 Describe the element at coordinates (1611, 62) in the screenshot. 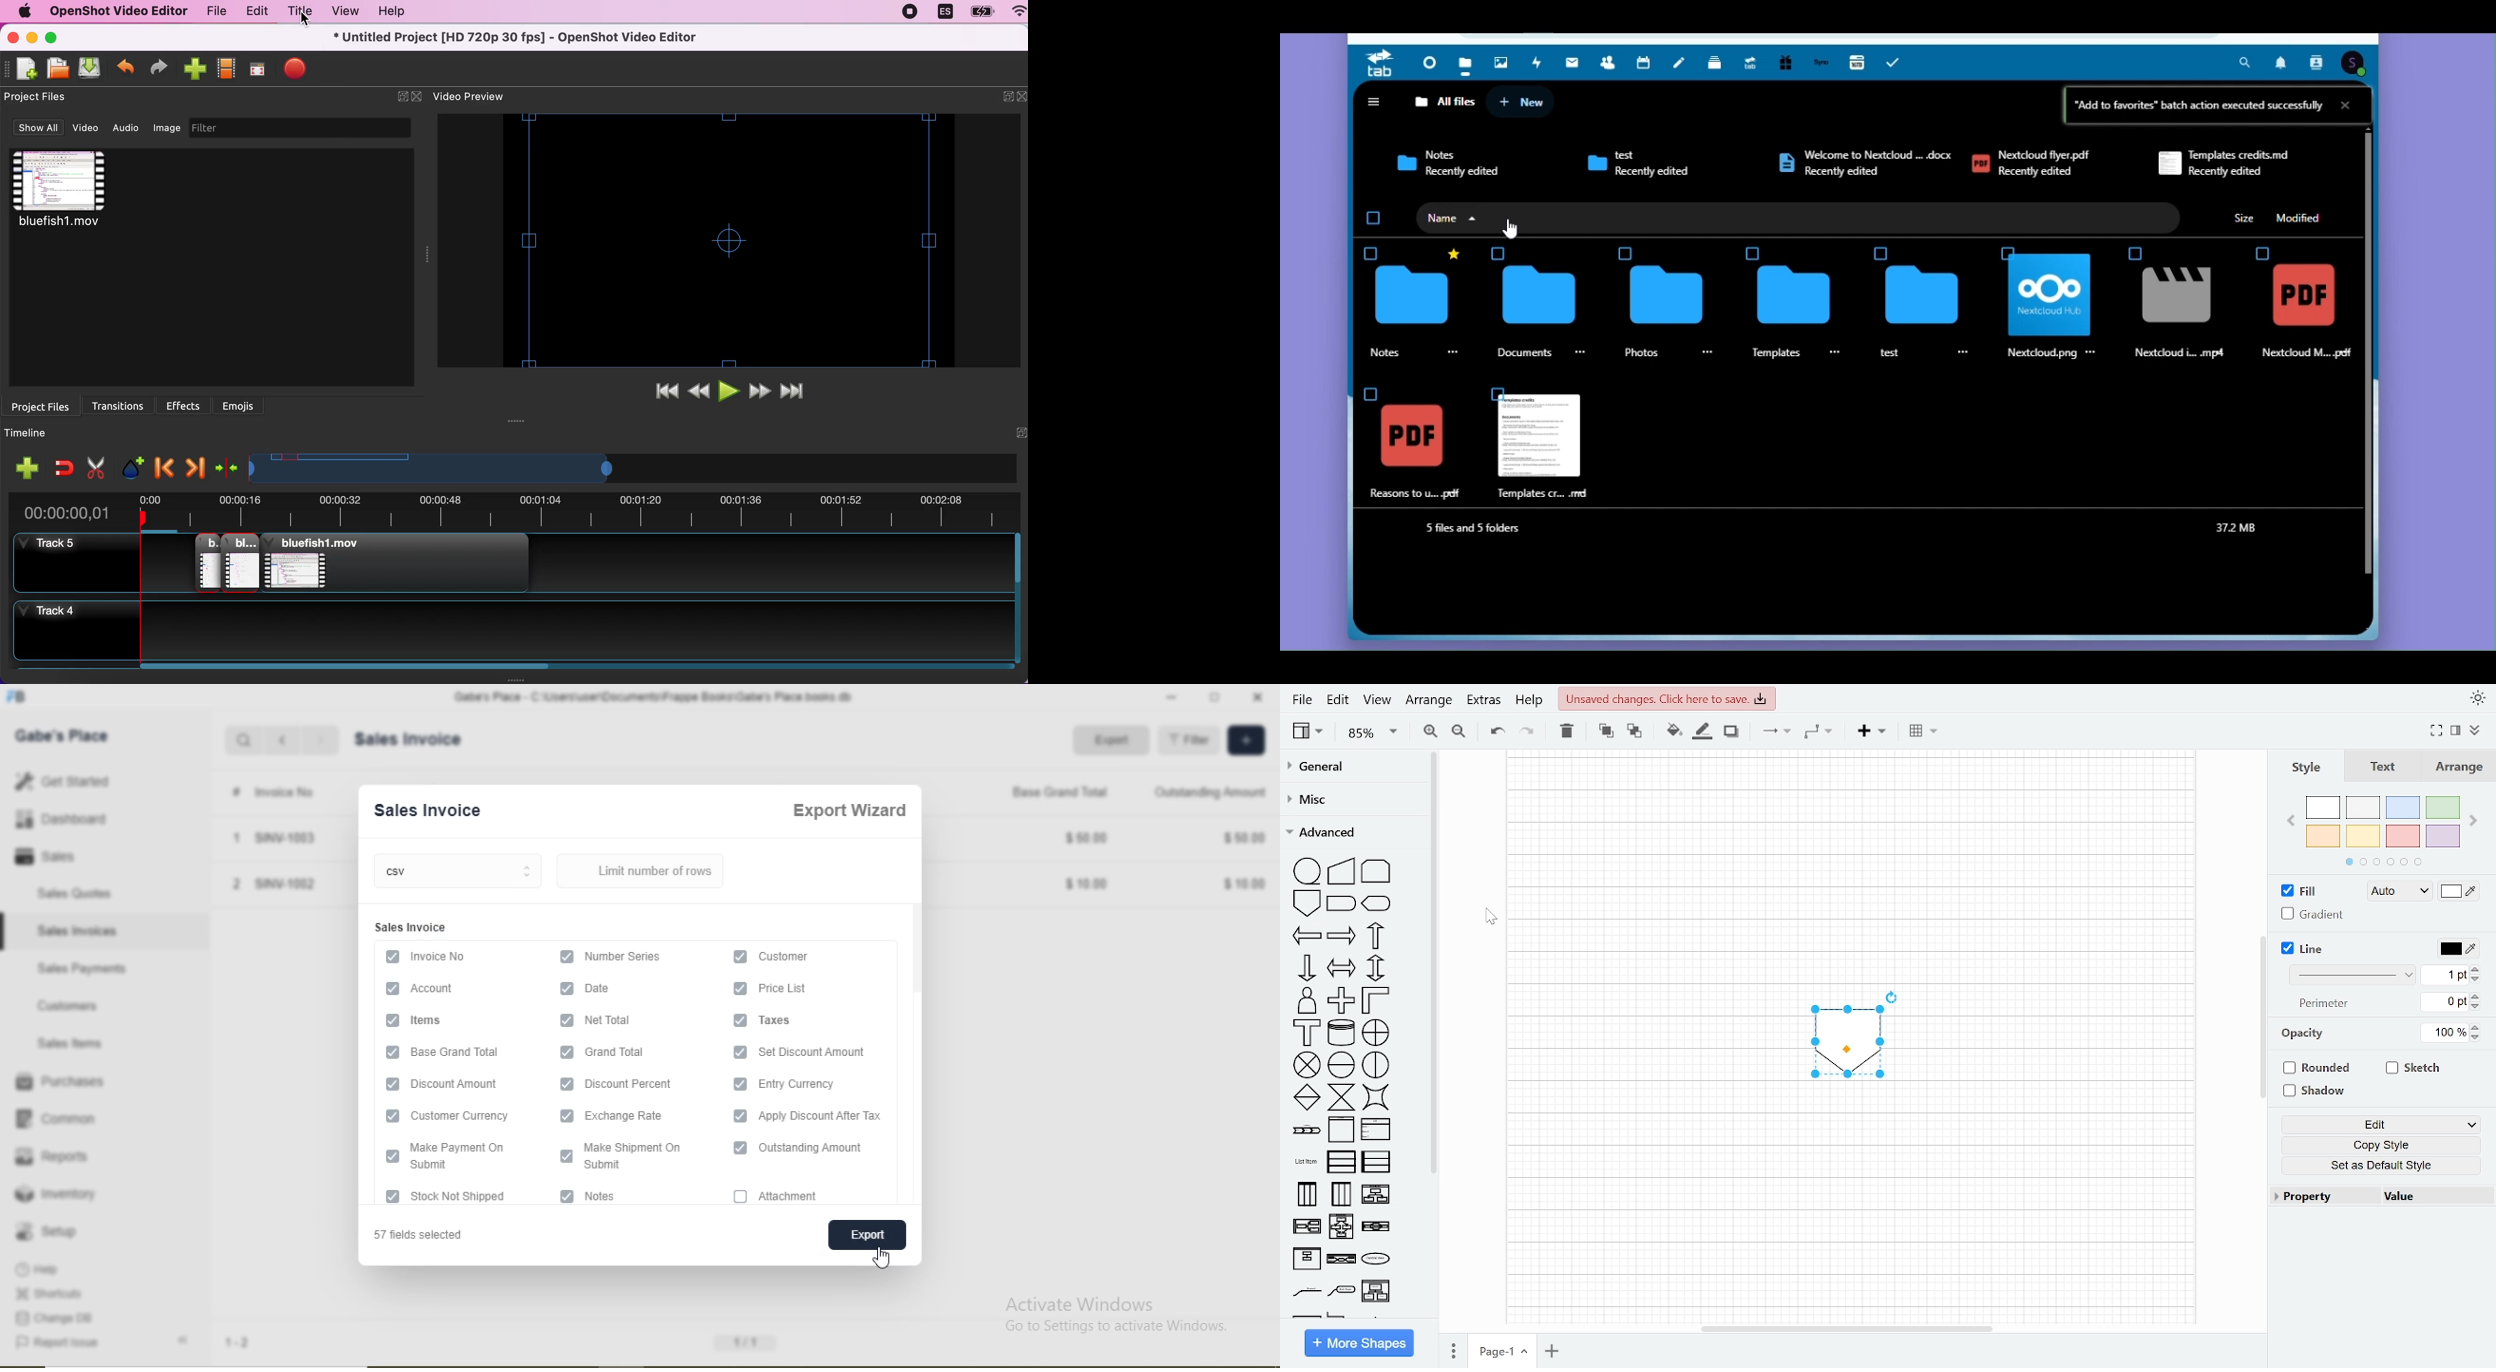

I see `Contacts` at that location.